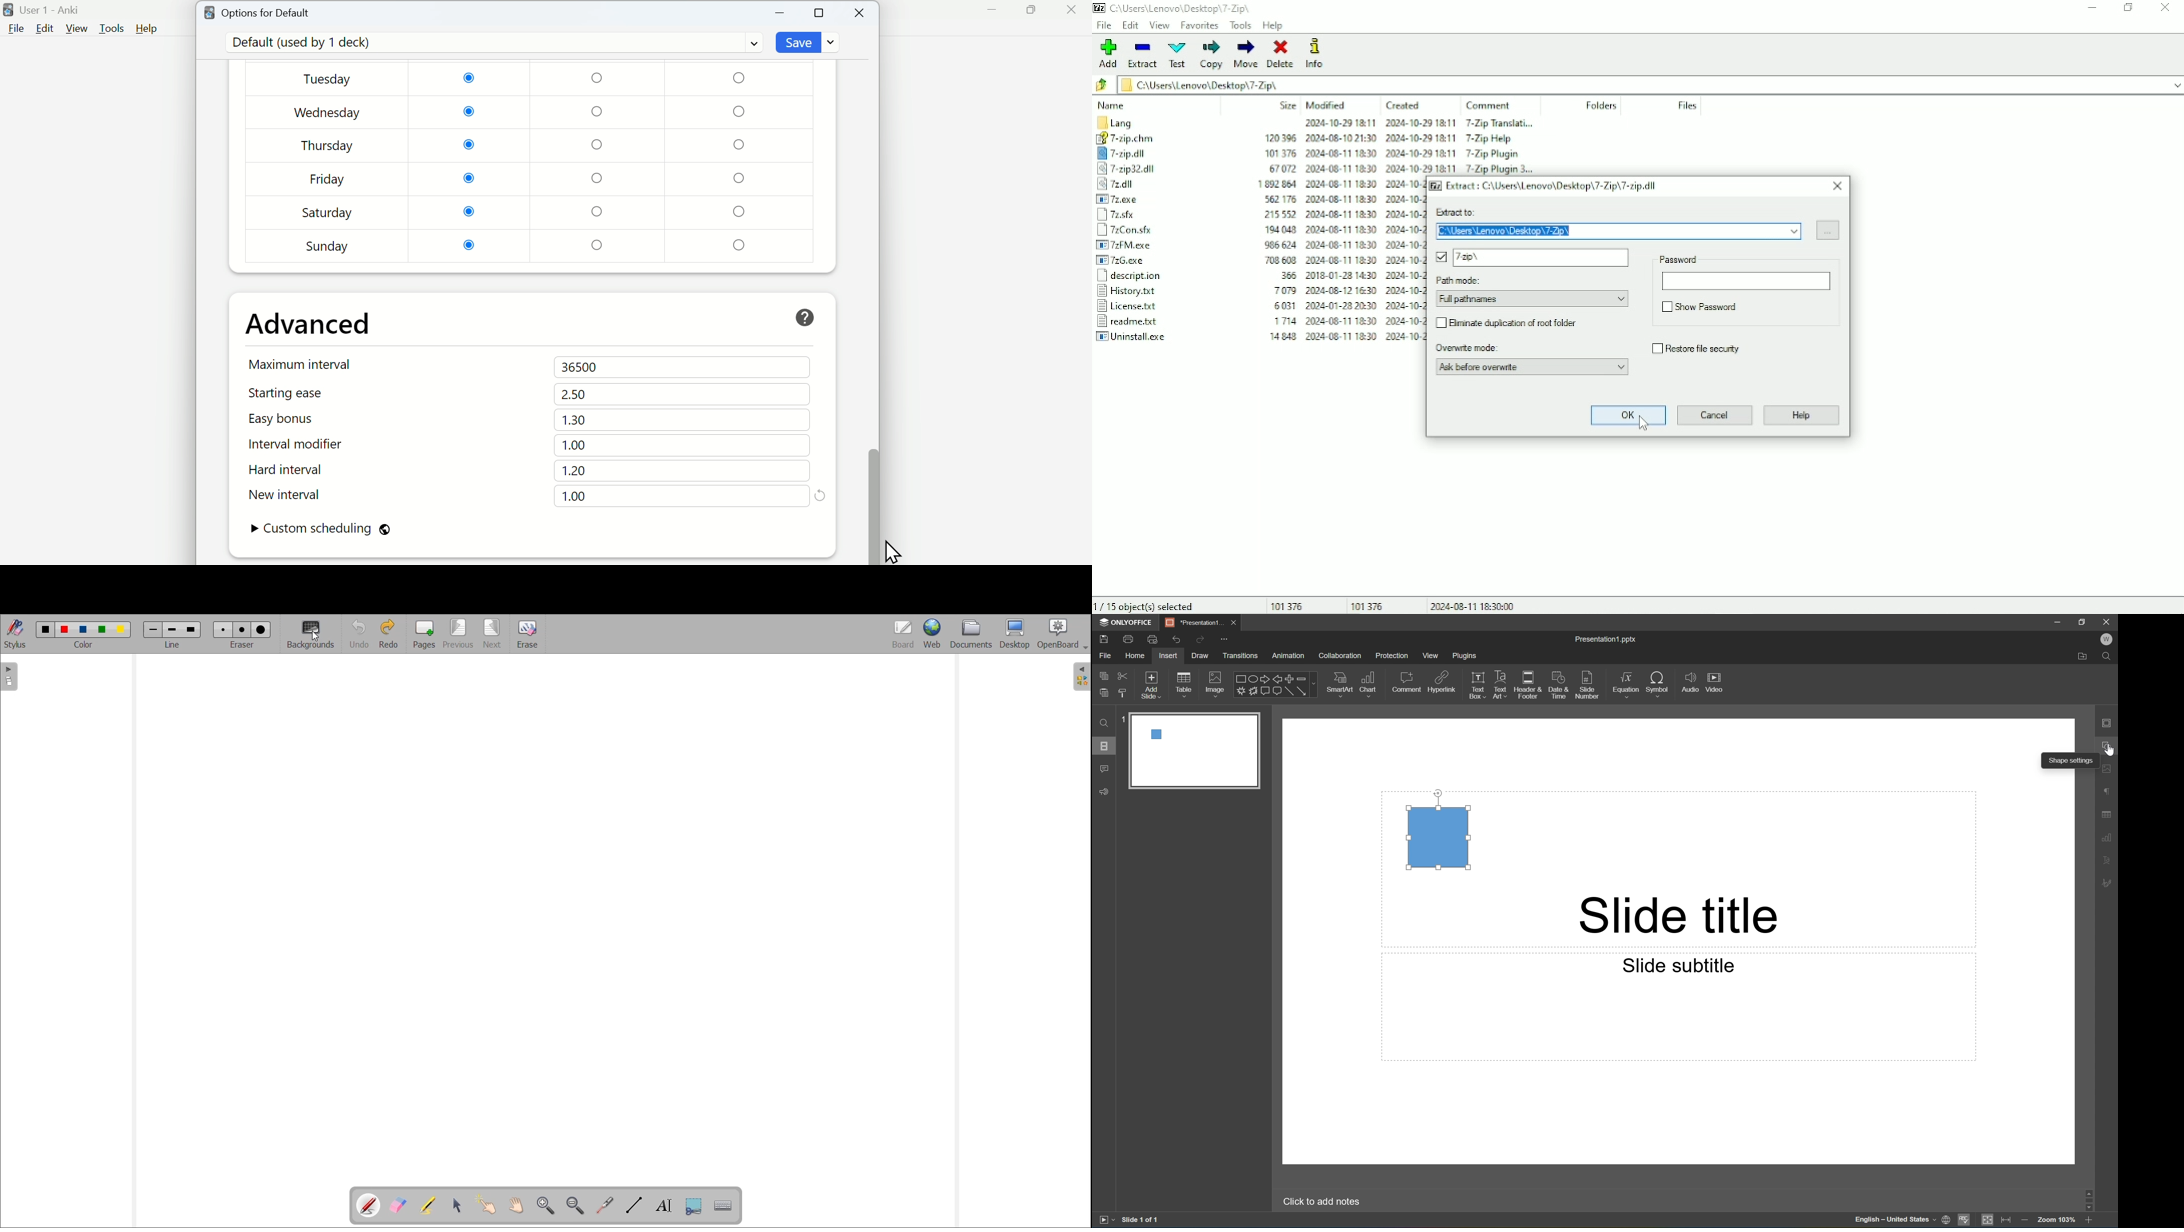 This screenshot has height=1232, width=2184. What do you see at coordinates (1679, 916) in the screenshot?
I see `Slide title` at bounding box center [1679, 916].